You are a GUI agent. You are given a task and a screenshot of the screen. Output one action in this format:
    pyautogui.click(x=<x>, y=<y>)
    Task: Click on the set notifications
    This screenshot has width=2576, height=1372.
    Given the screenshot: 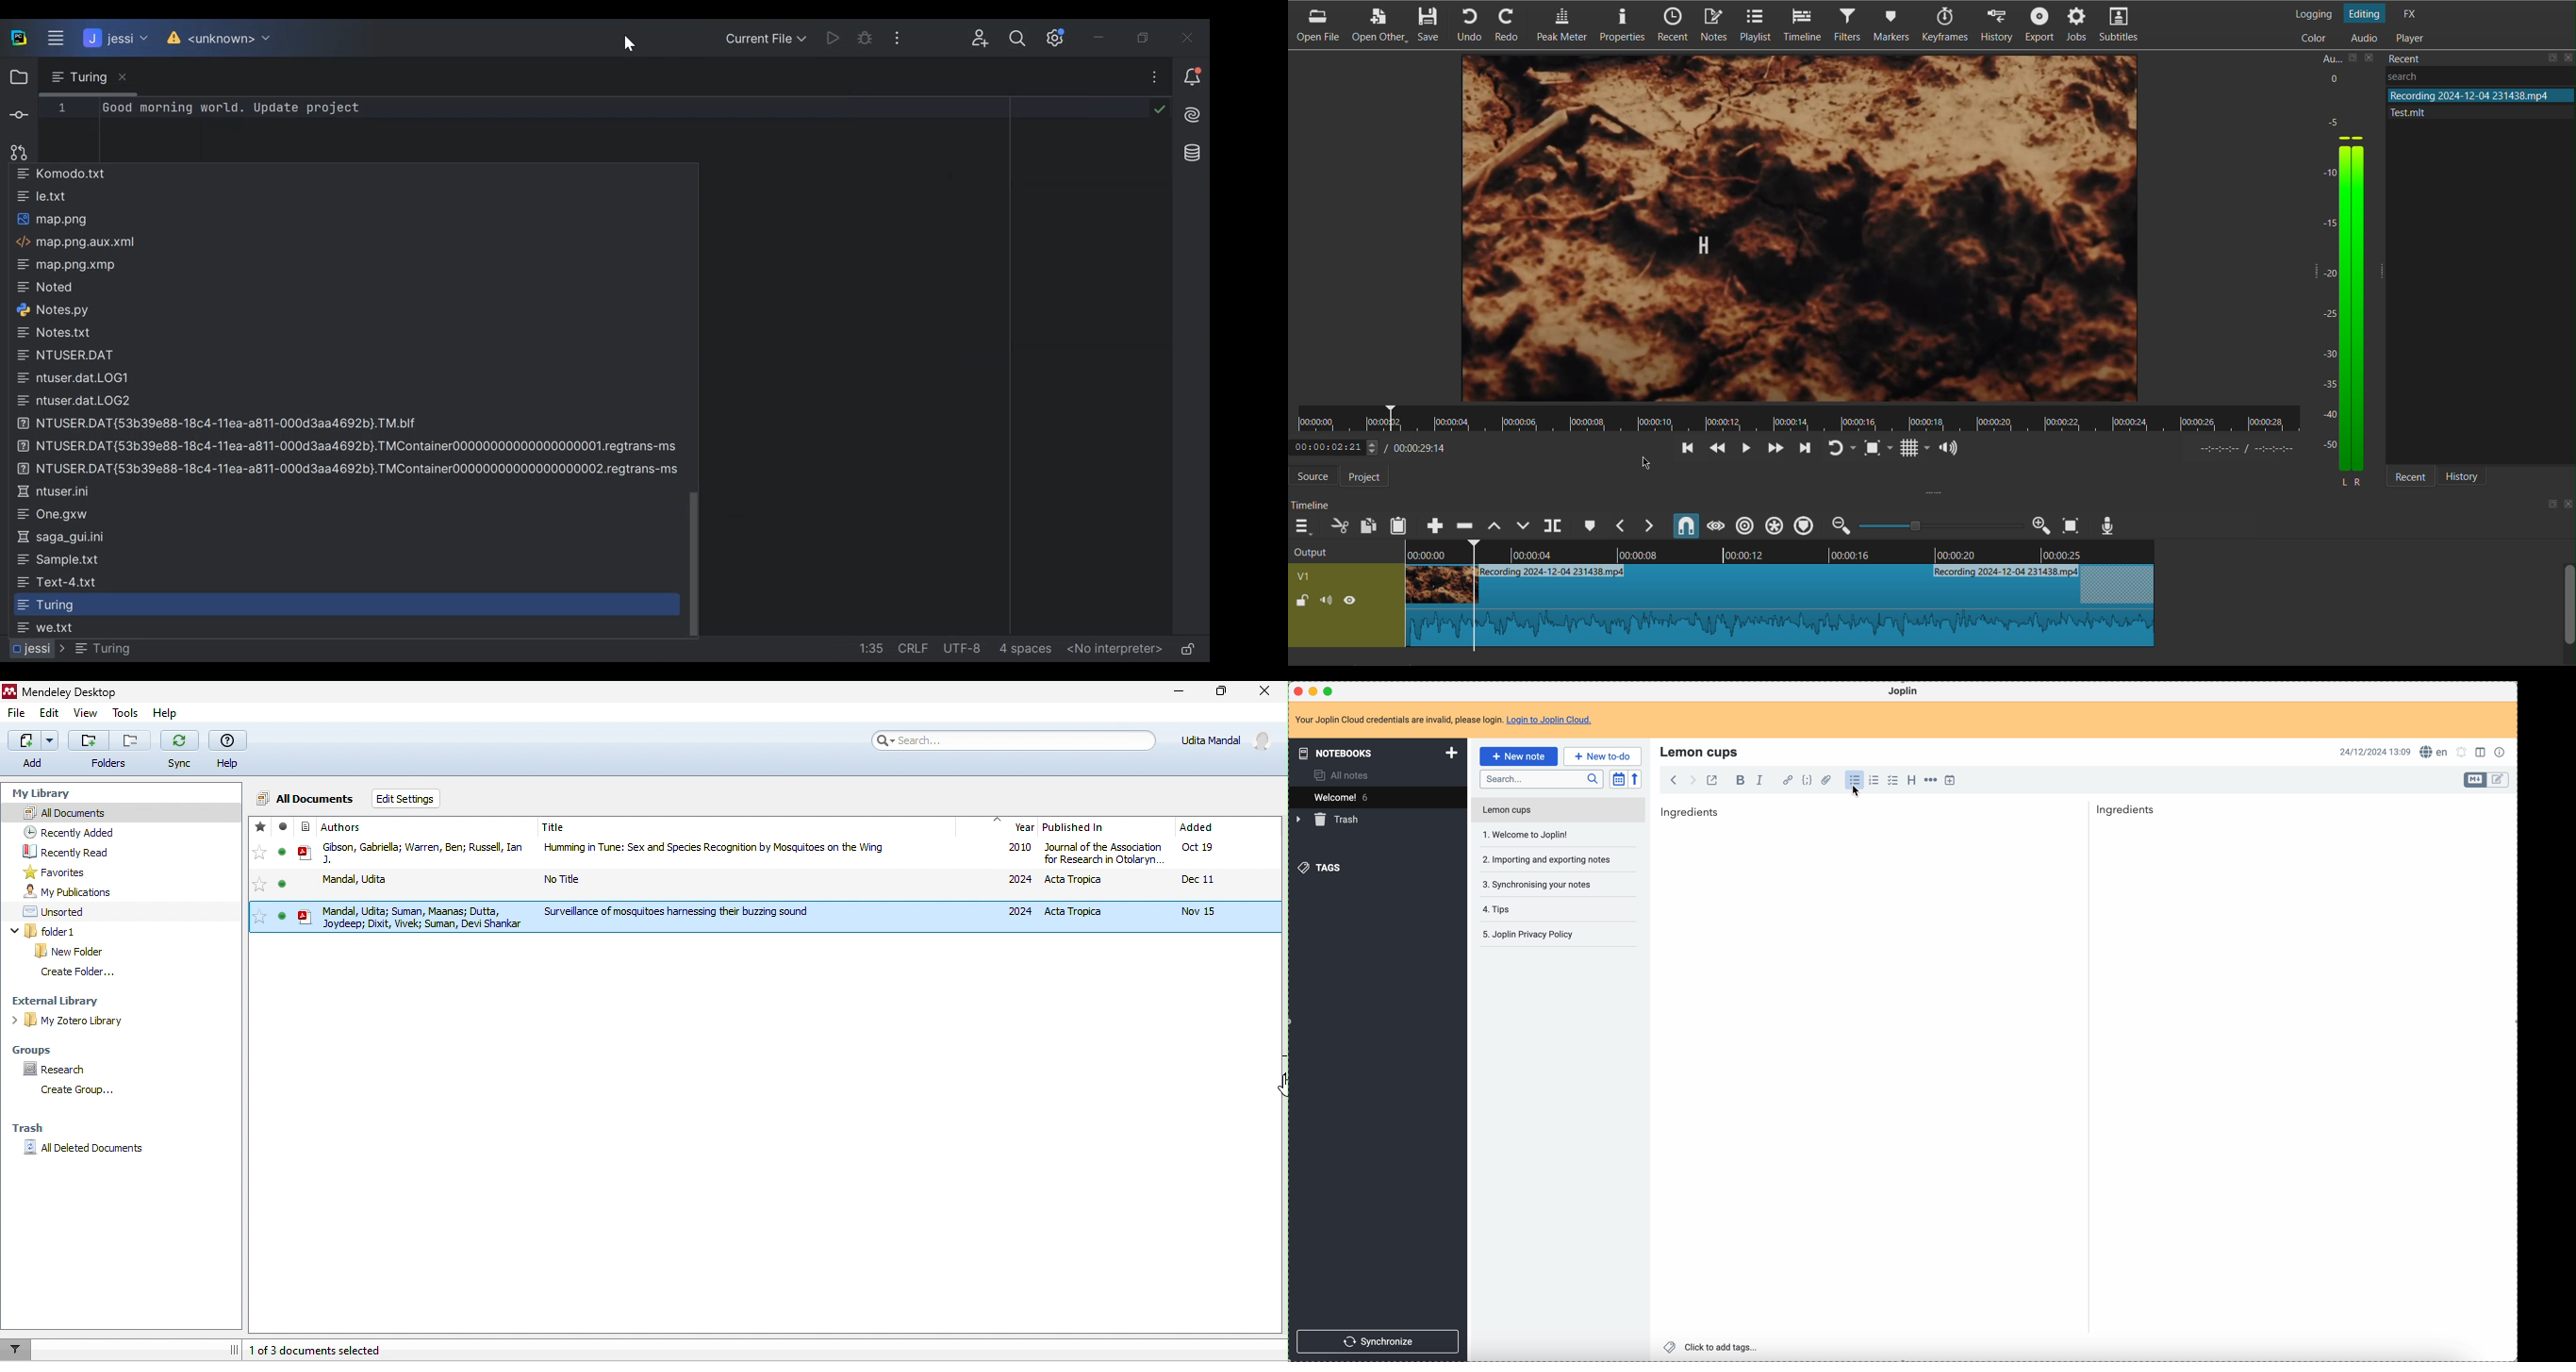 What is the action you would take?
    pyautogui.click(x=2462, y=752)
    